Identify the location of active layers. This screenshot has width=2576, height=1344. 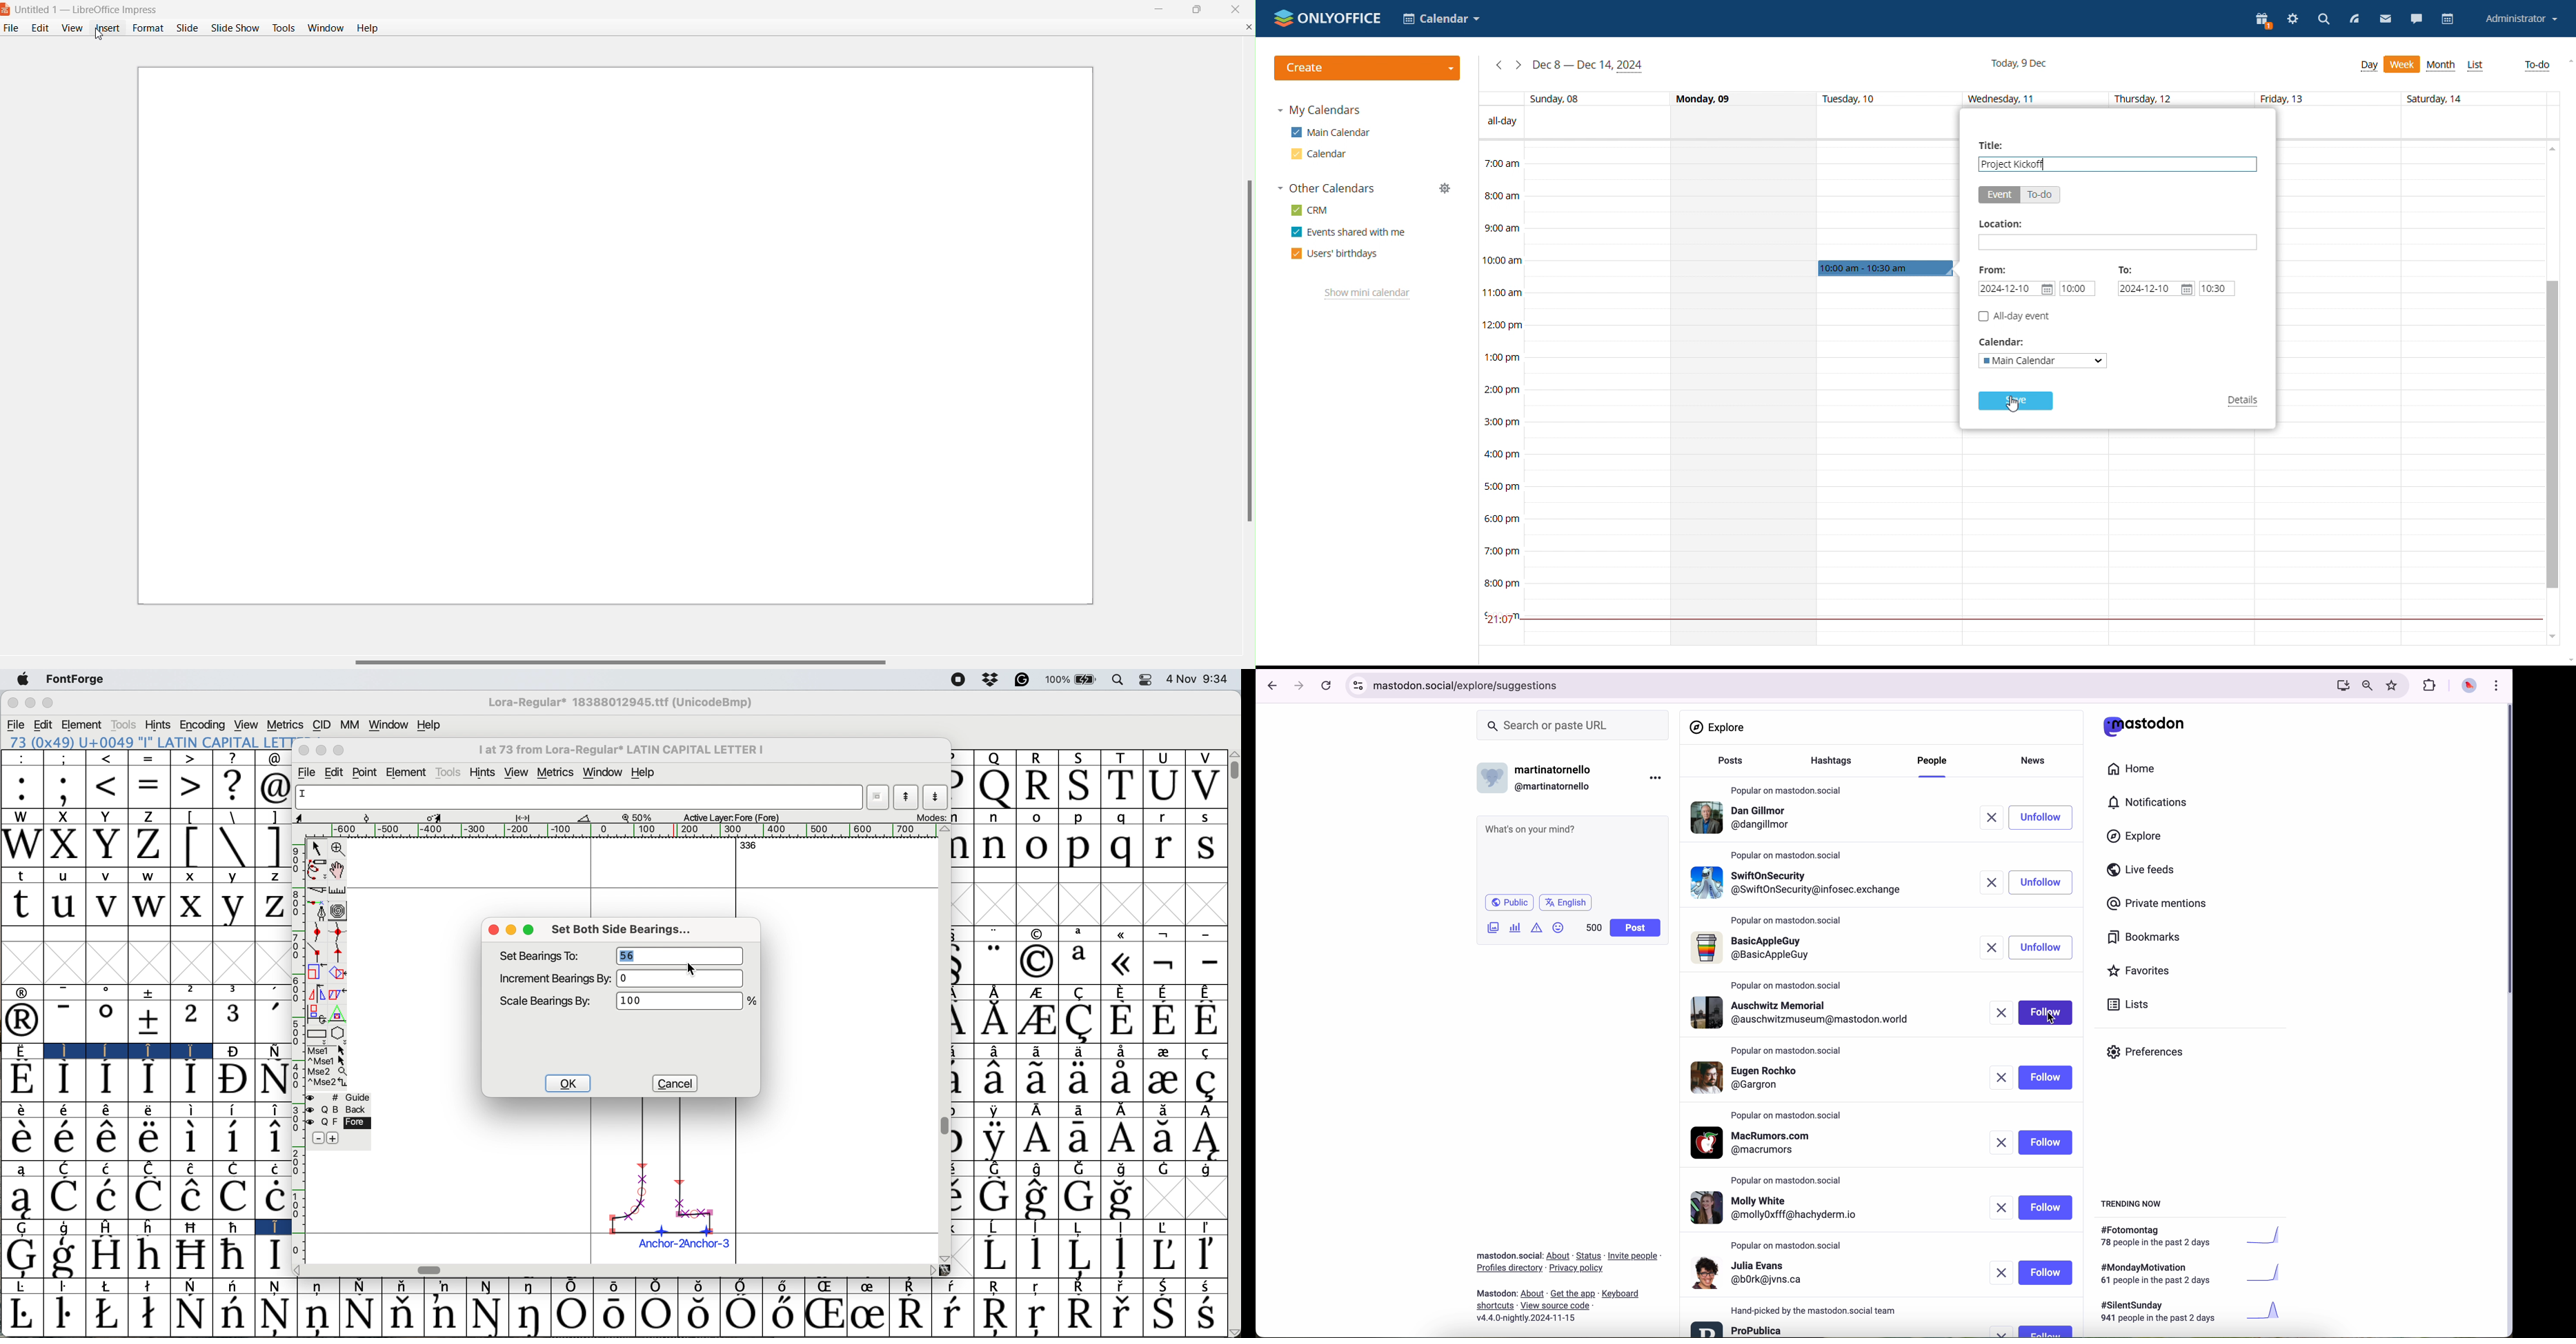
(734, 816).